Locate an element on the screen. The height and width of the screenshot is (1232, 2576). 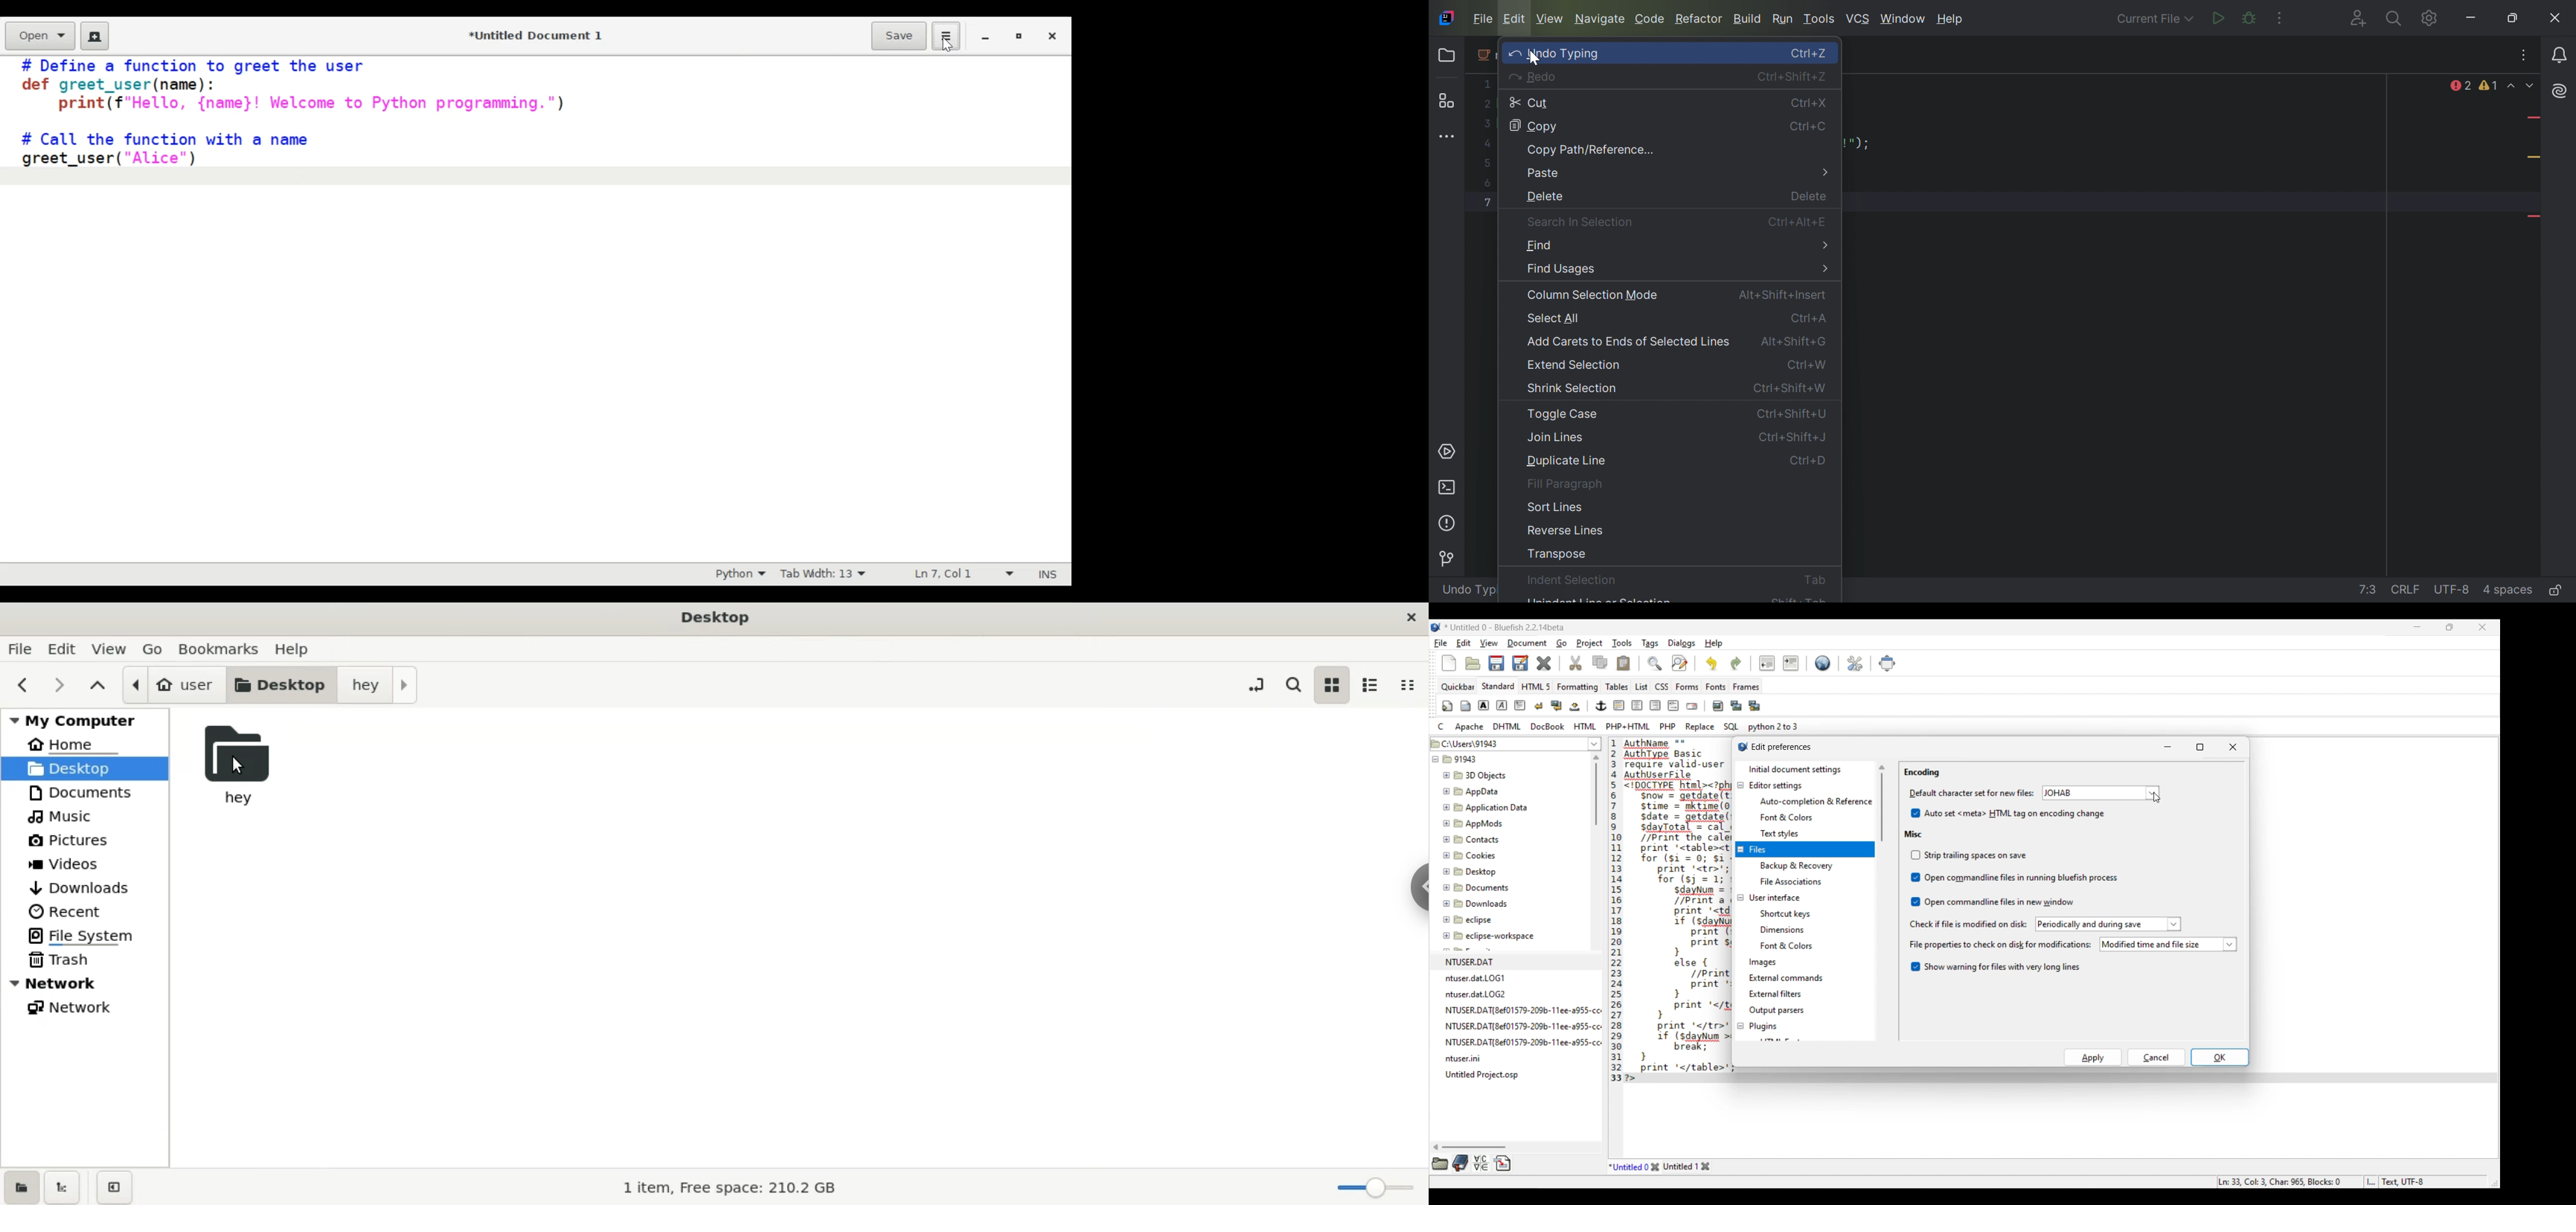
Misc section is located at coordinates (1914, 834).